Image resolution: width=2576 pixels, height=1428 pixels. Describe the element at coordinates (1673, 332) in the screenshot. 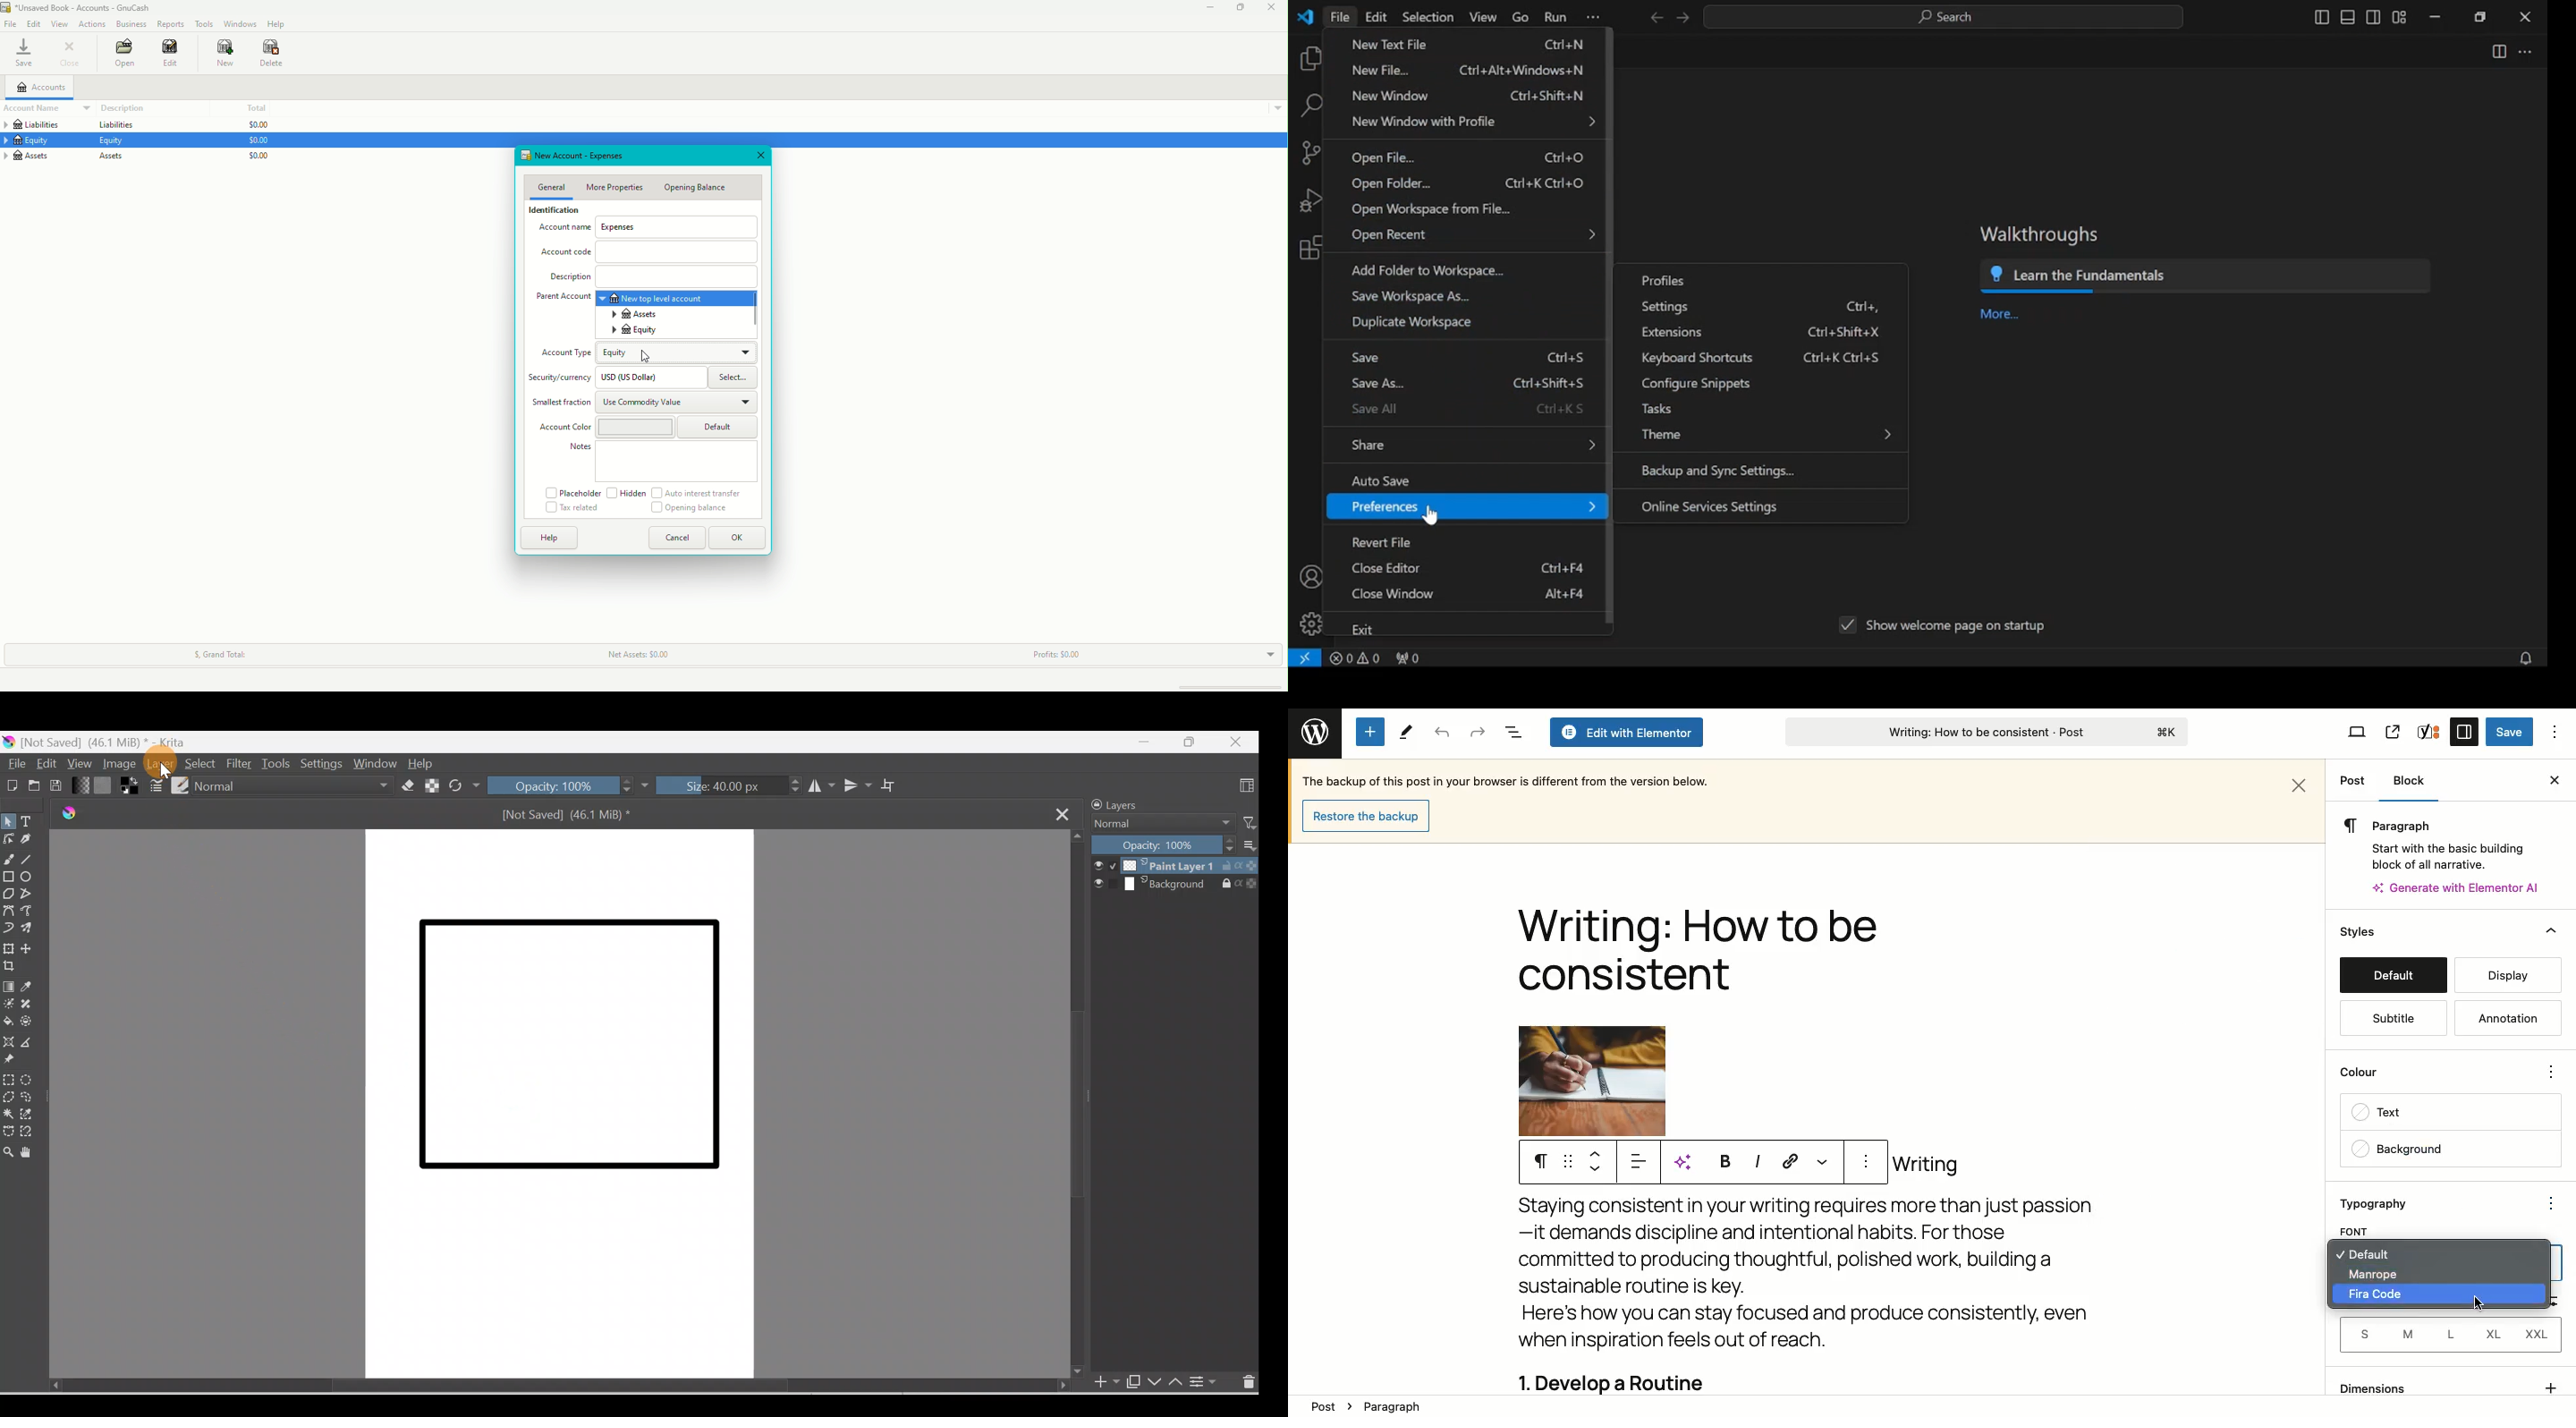

I see `extensions` at that location.